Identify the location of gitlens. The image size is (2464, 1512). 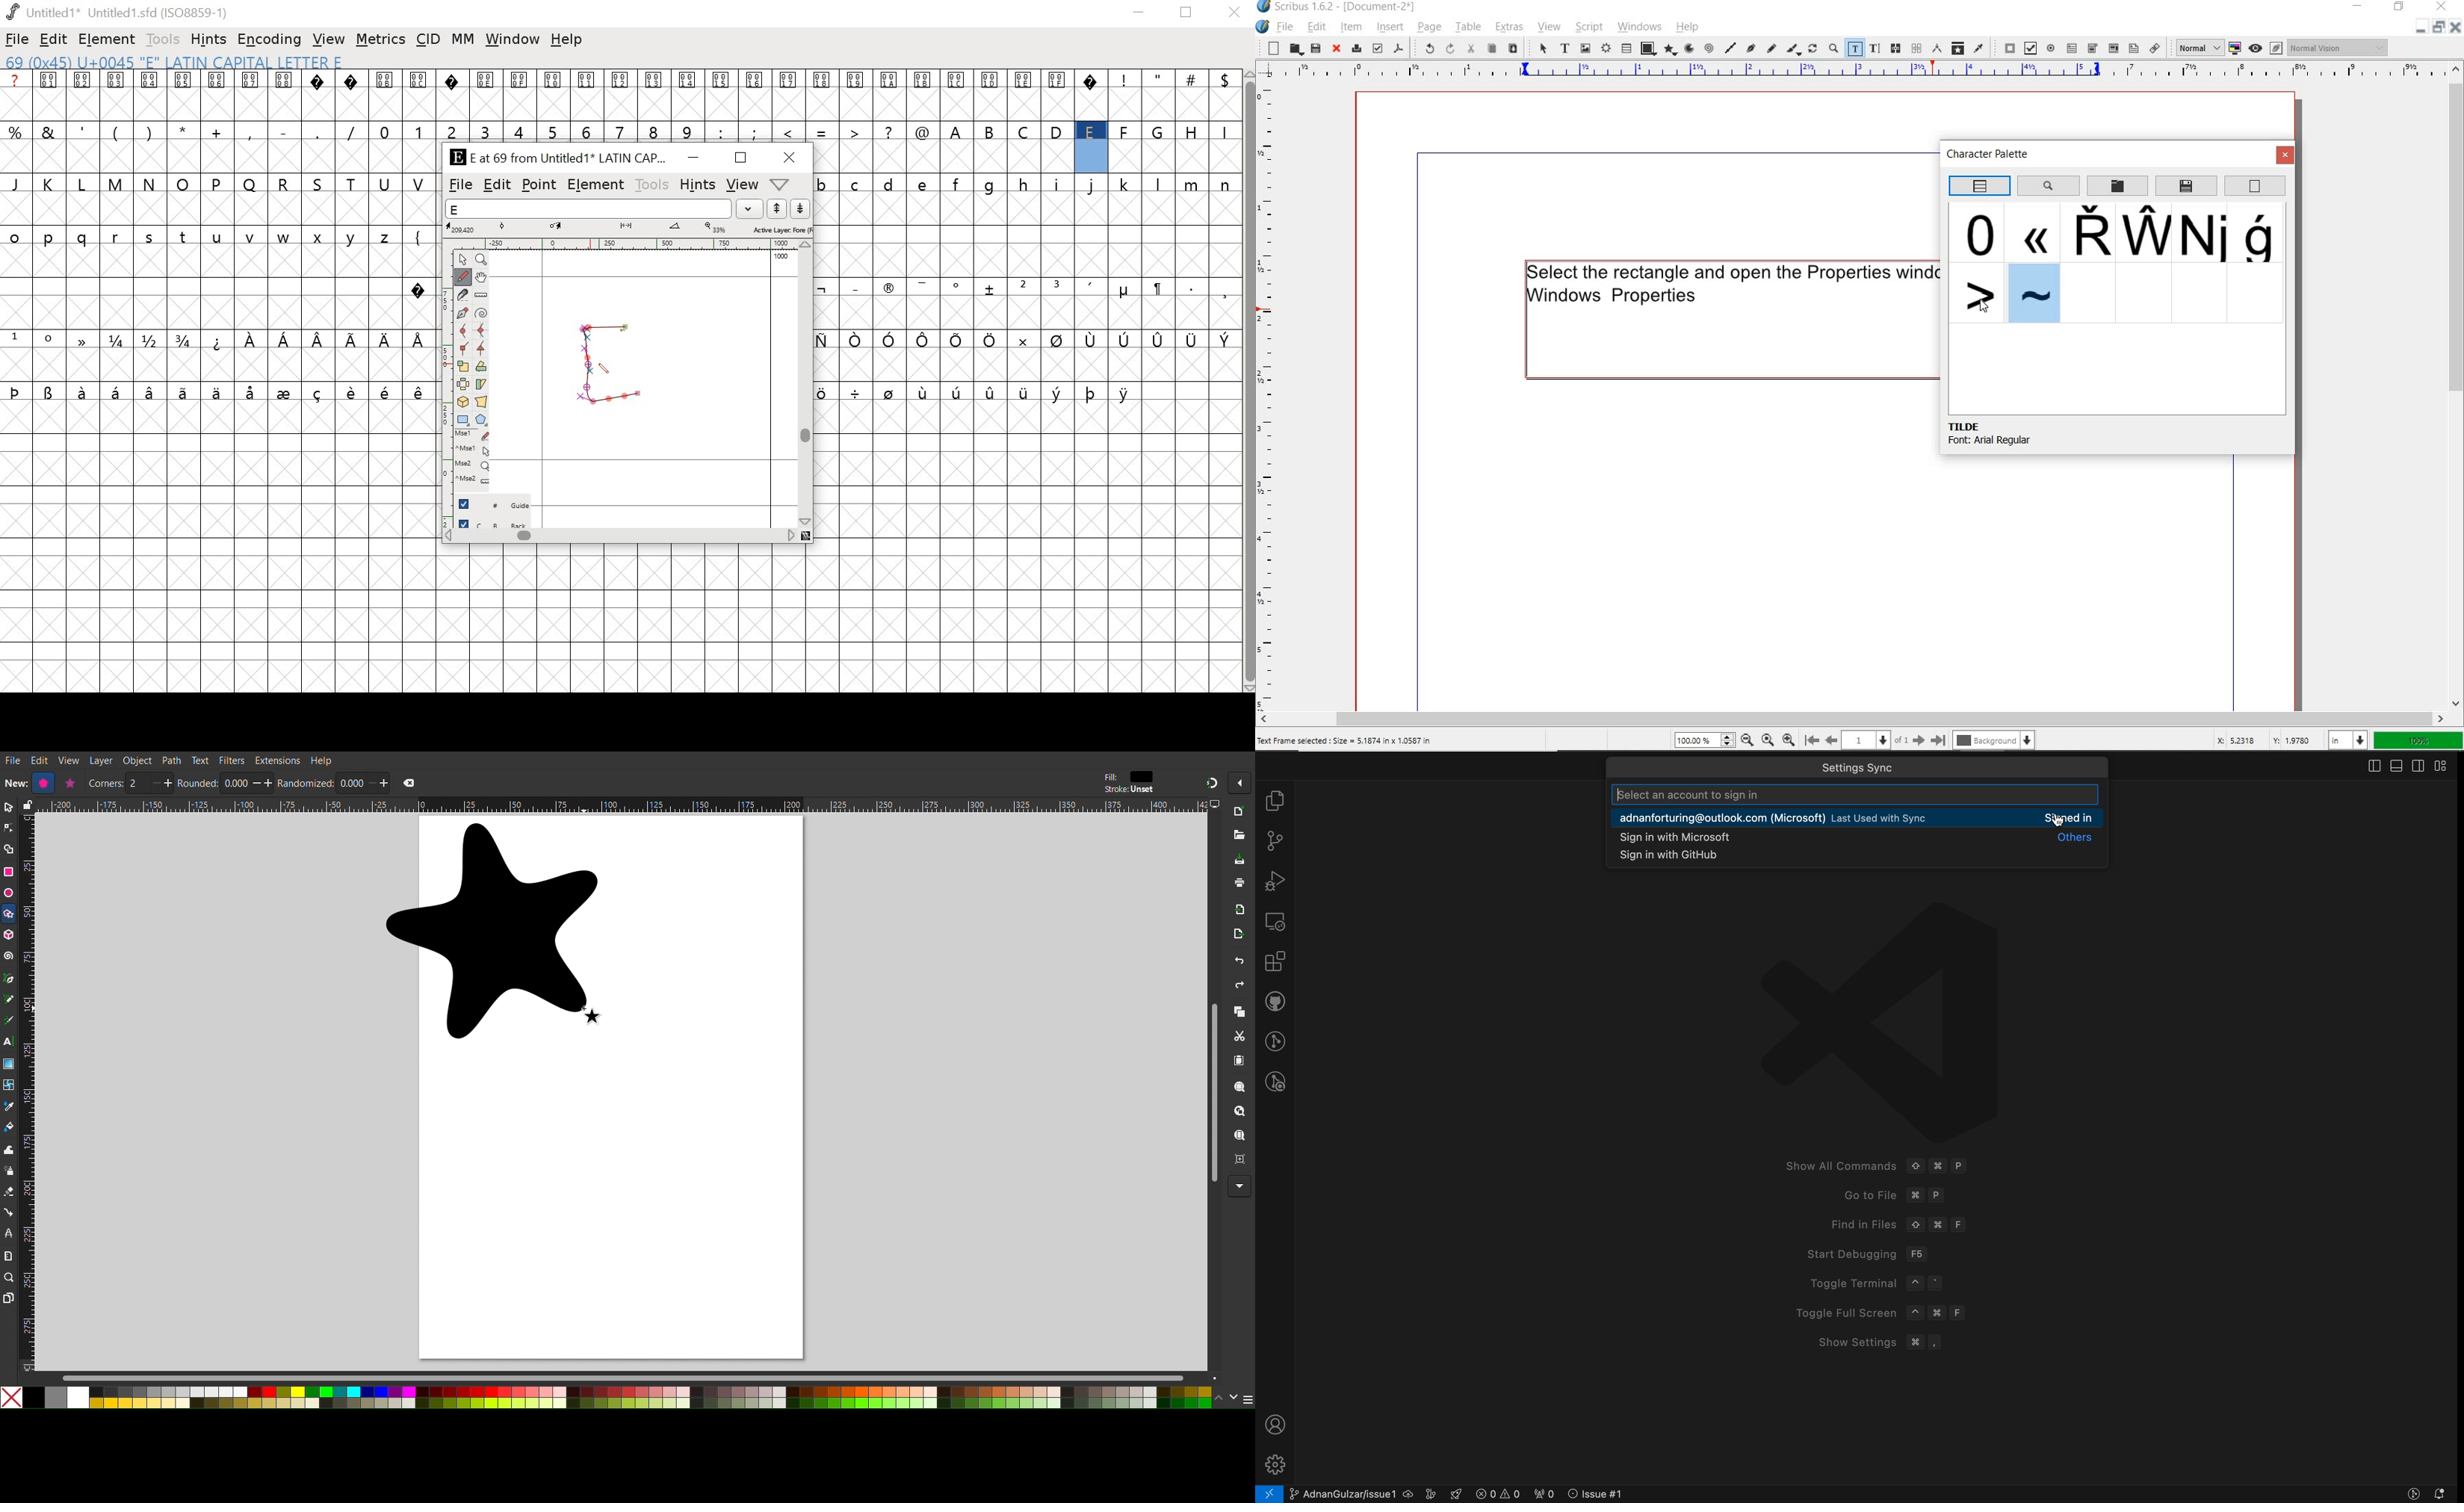
(1274, 1040).